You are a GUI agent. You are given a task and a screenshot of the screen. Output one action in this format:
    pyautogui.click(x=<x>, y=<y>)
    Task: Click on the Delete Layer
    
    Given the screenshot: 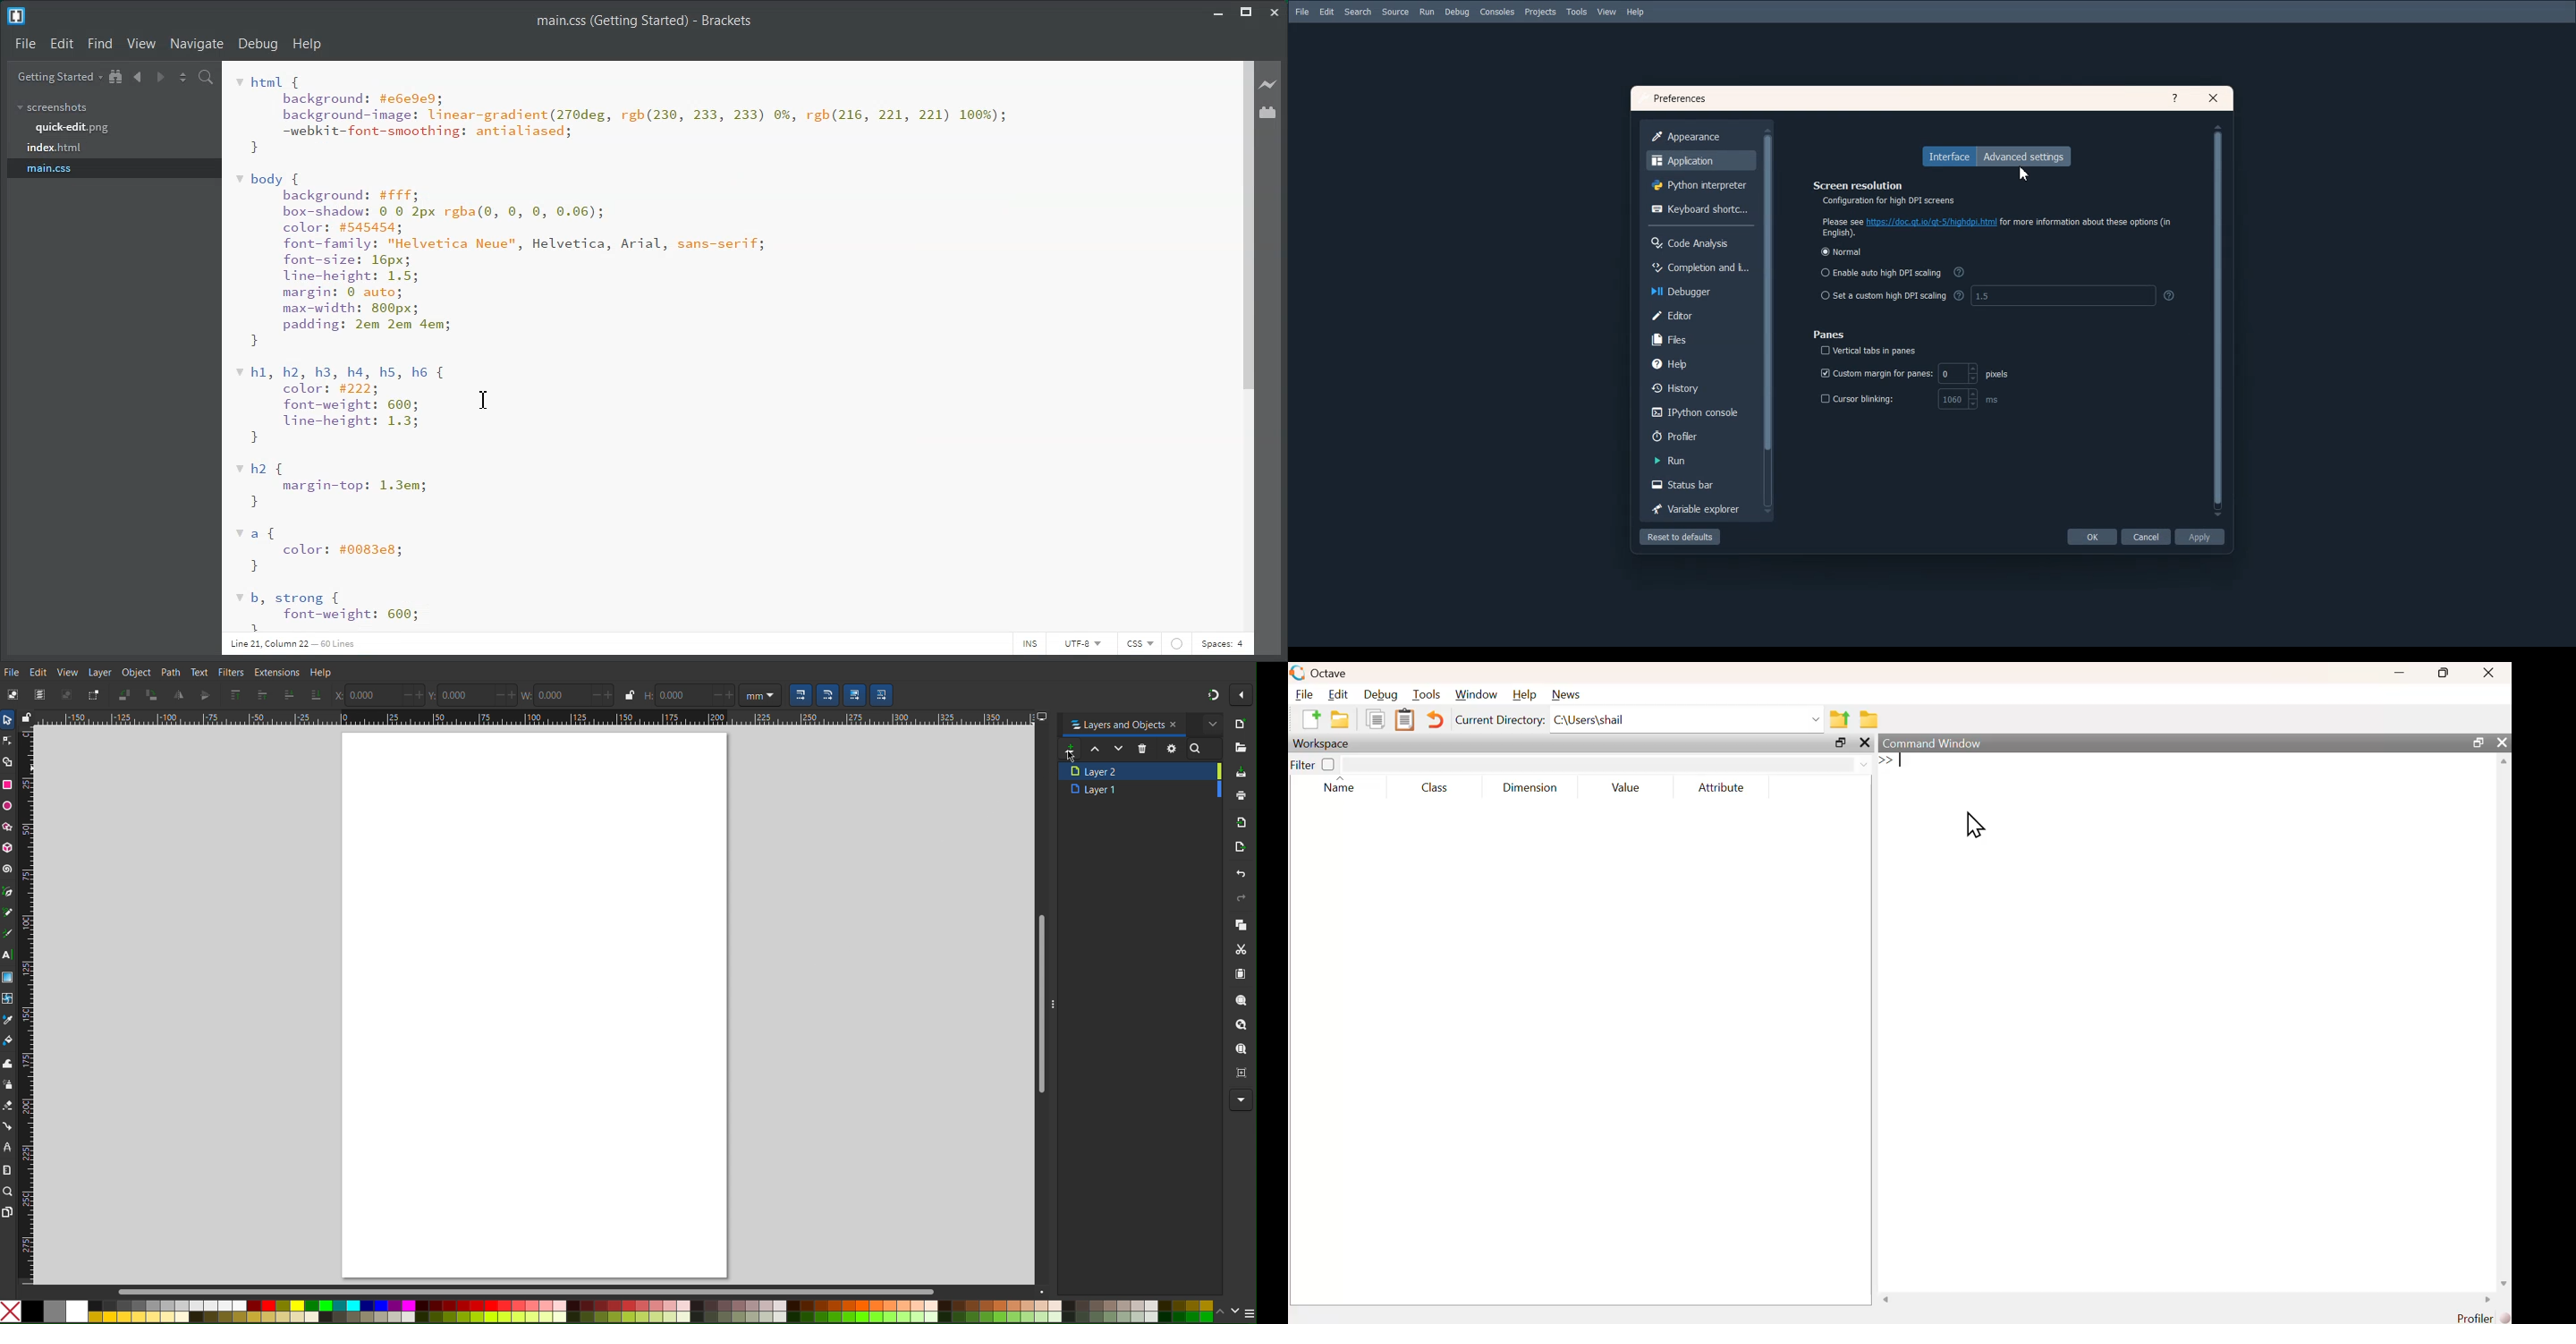 What is the action you would take?
    pyautogui.click(x=1144, y=749)
    